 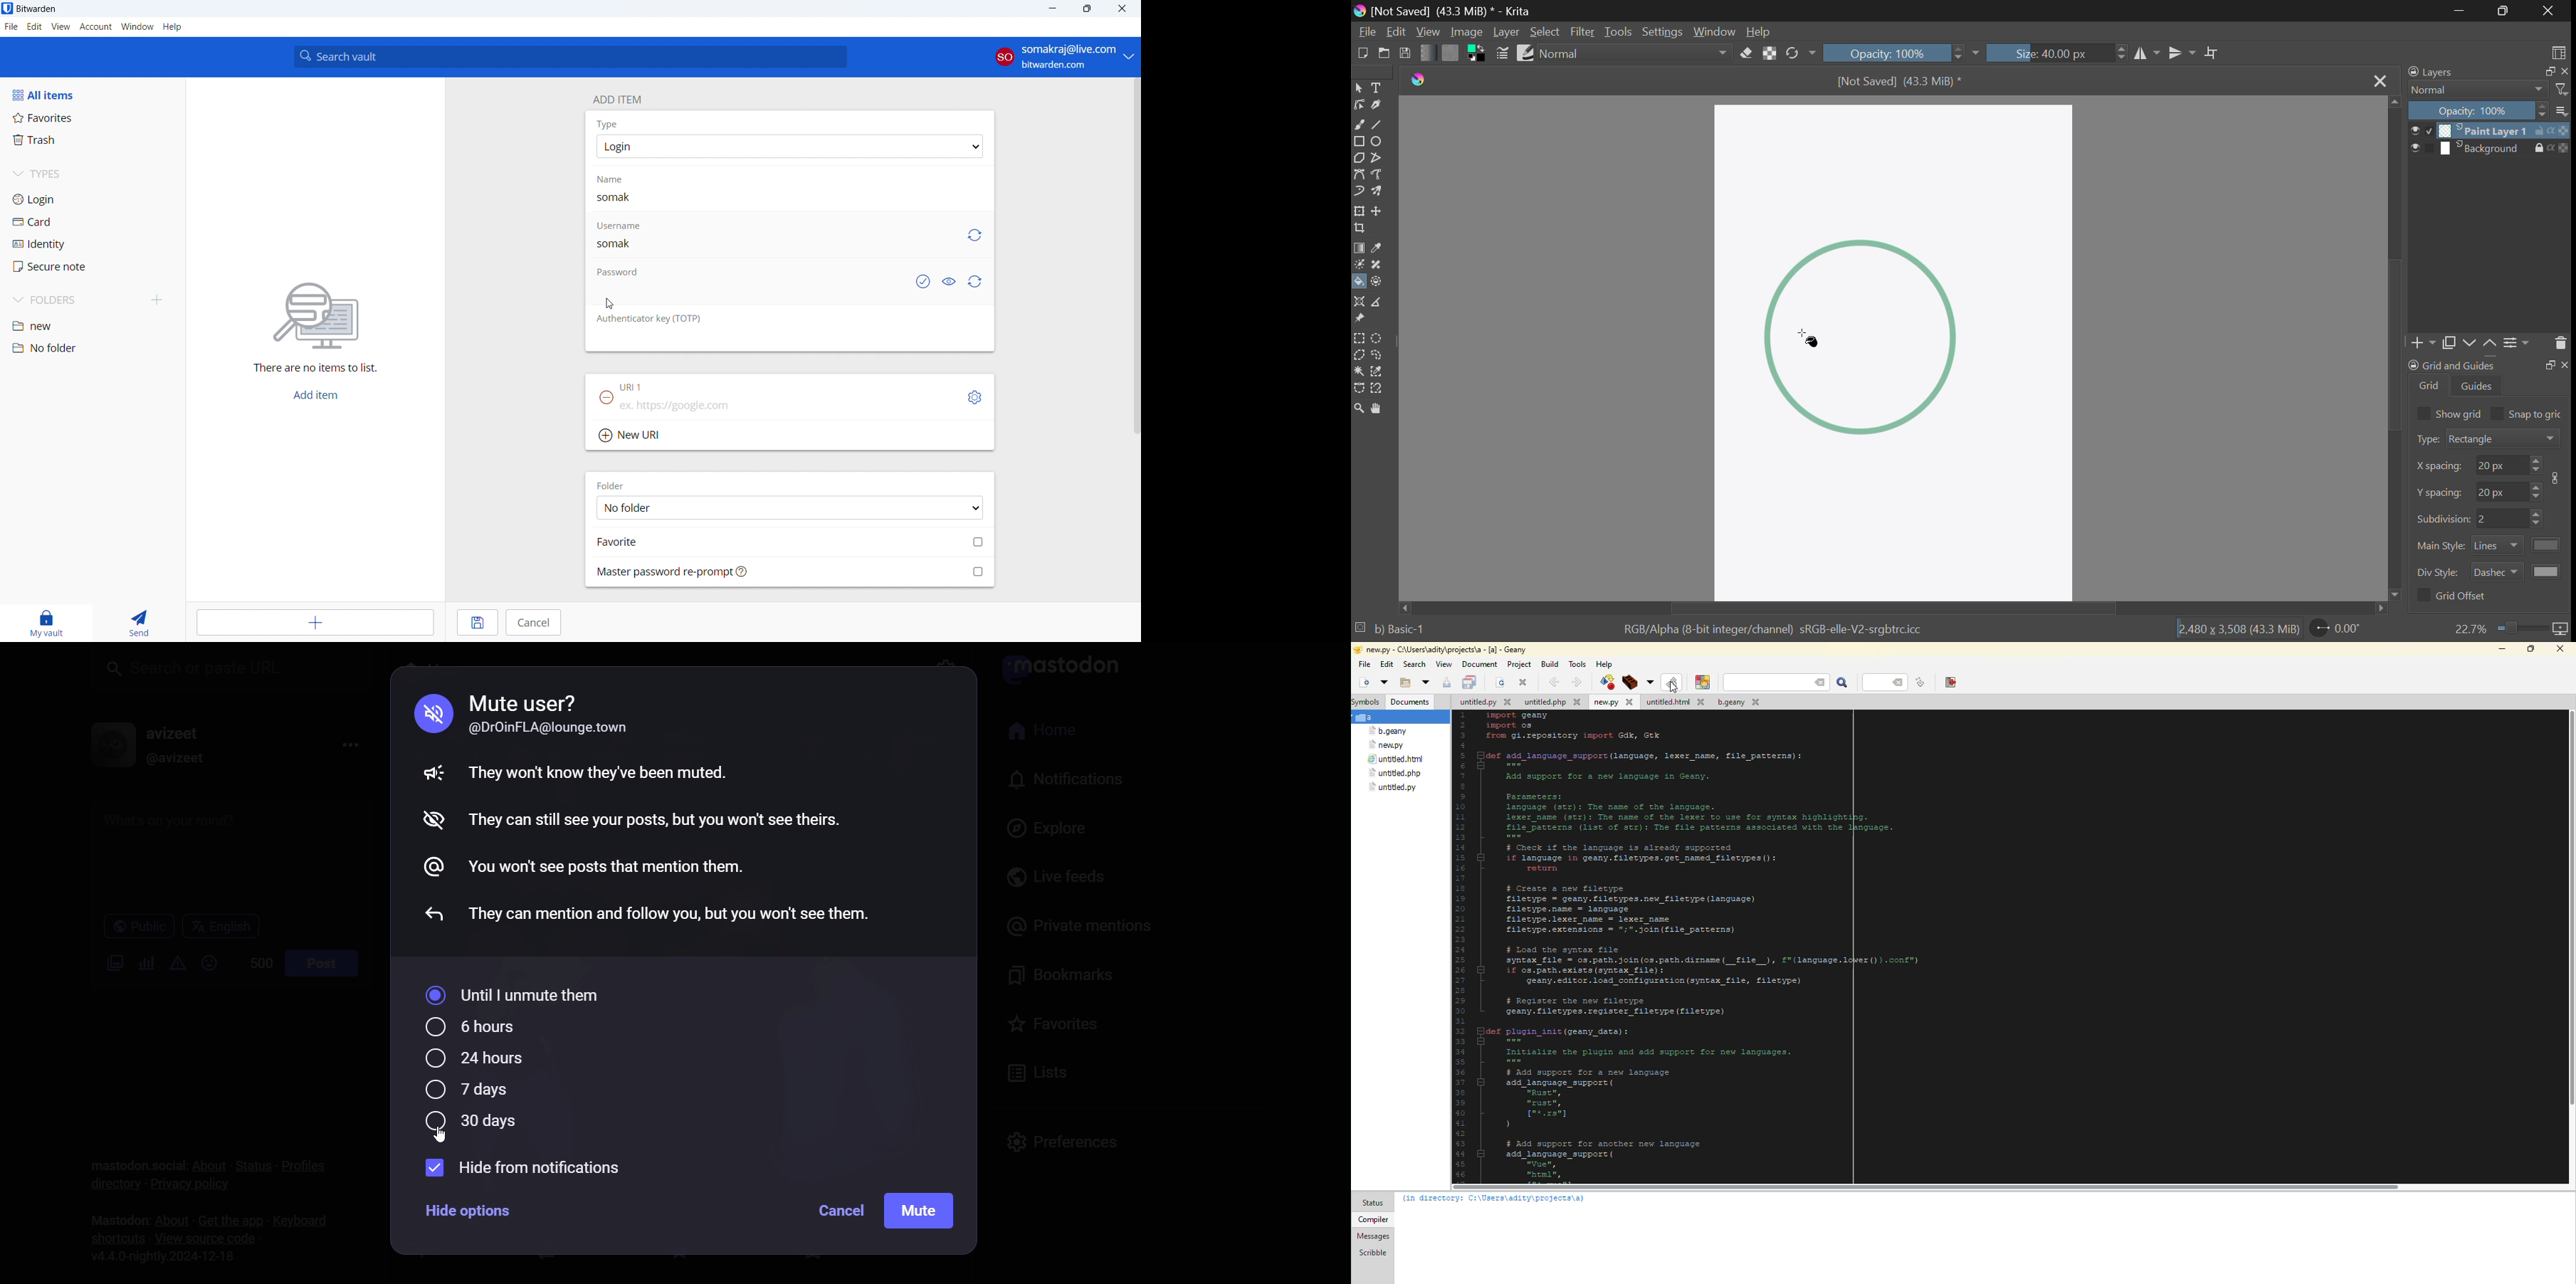 What do you see at coordinates (1378, 157) in the screenshot?
I see `Polyline` at bounding box center [1378, 157].